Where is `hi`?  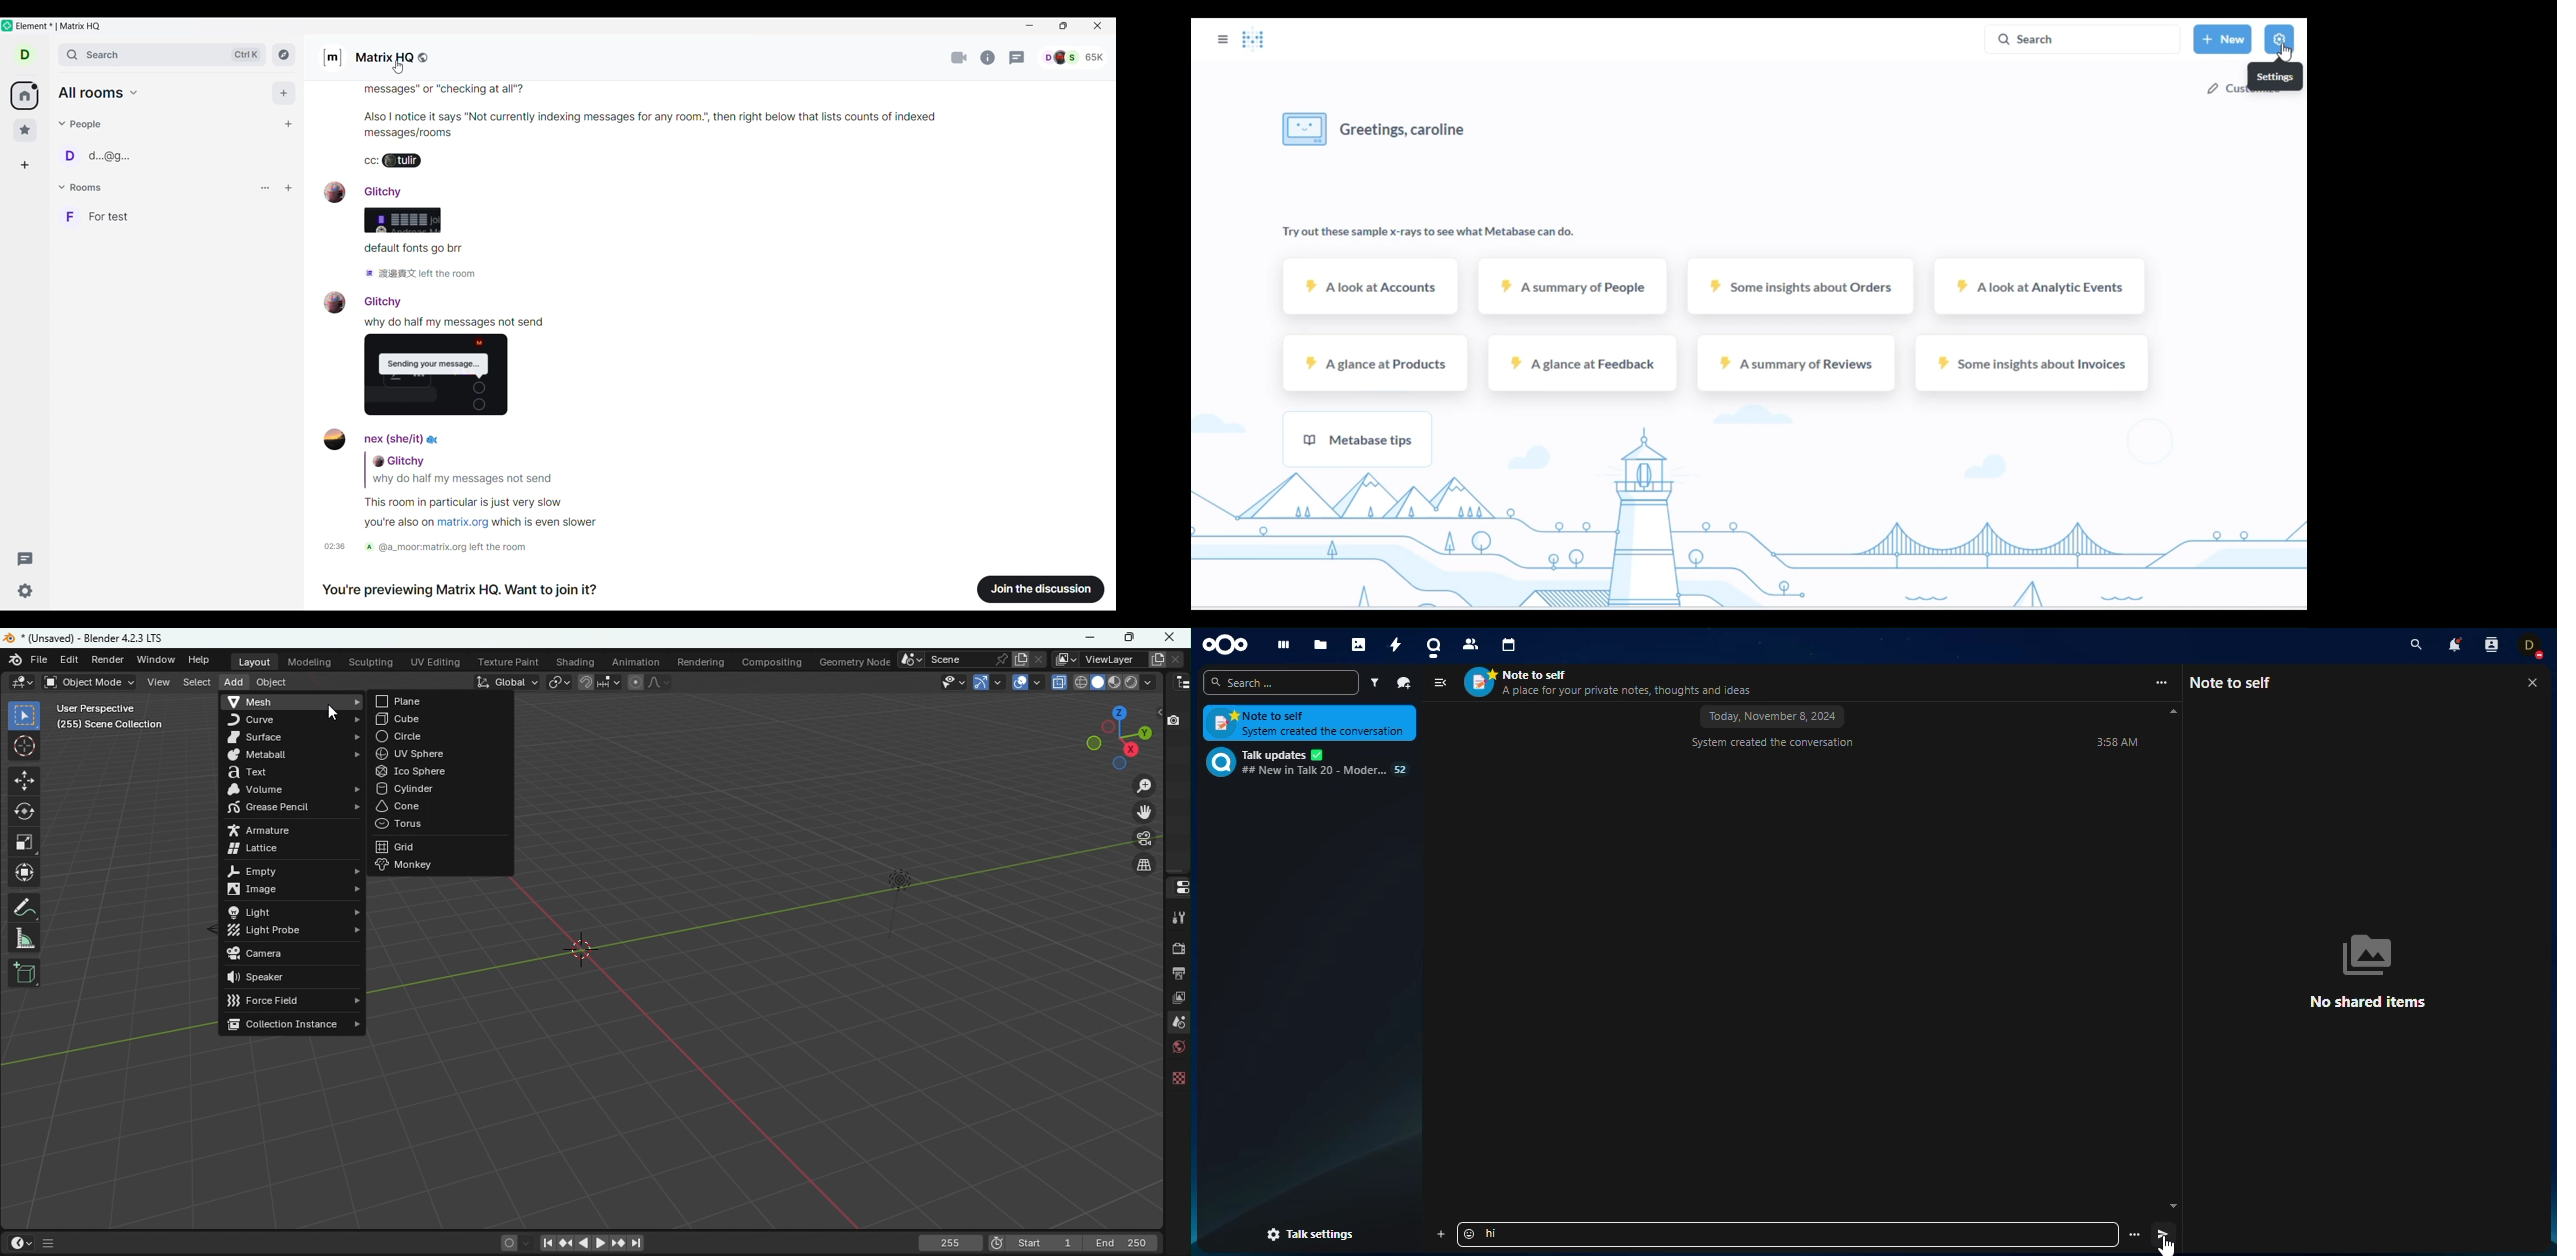
hi is located at coordinates (1502, 1234).